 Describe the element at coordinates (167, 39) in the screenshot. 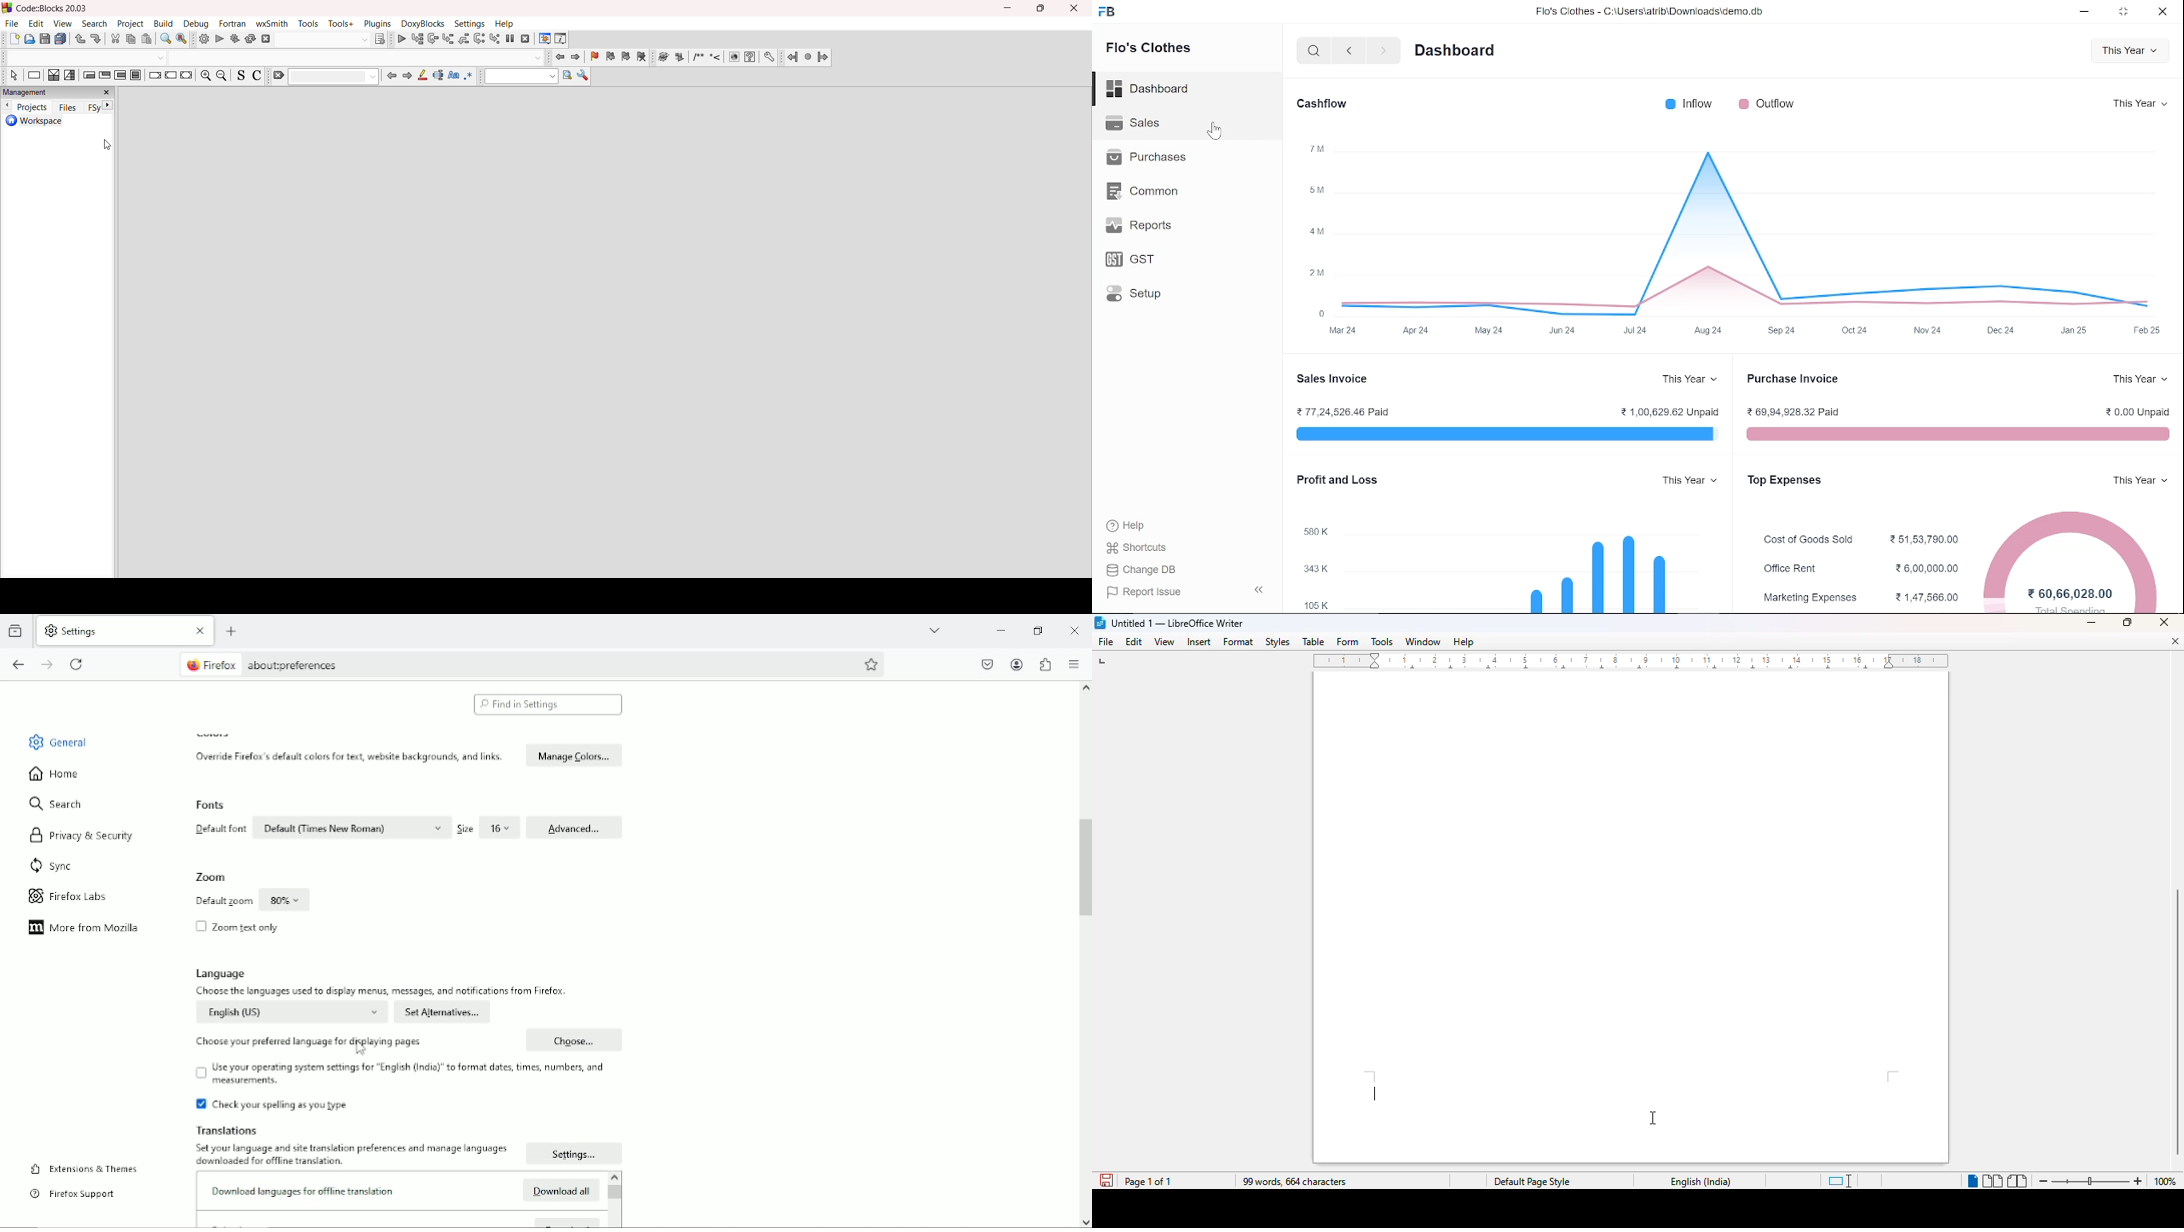

I see `find` at that location.